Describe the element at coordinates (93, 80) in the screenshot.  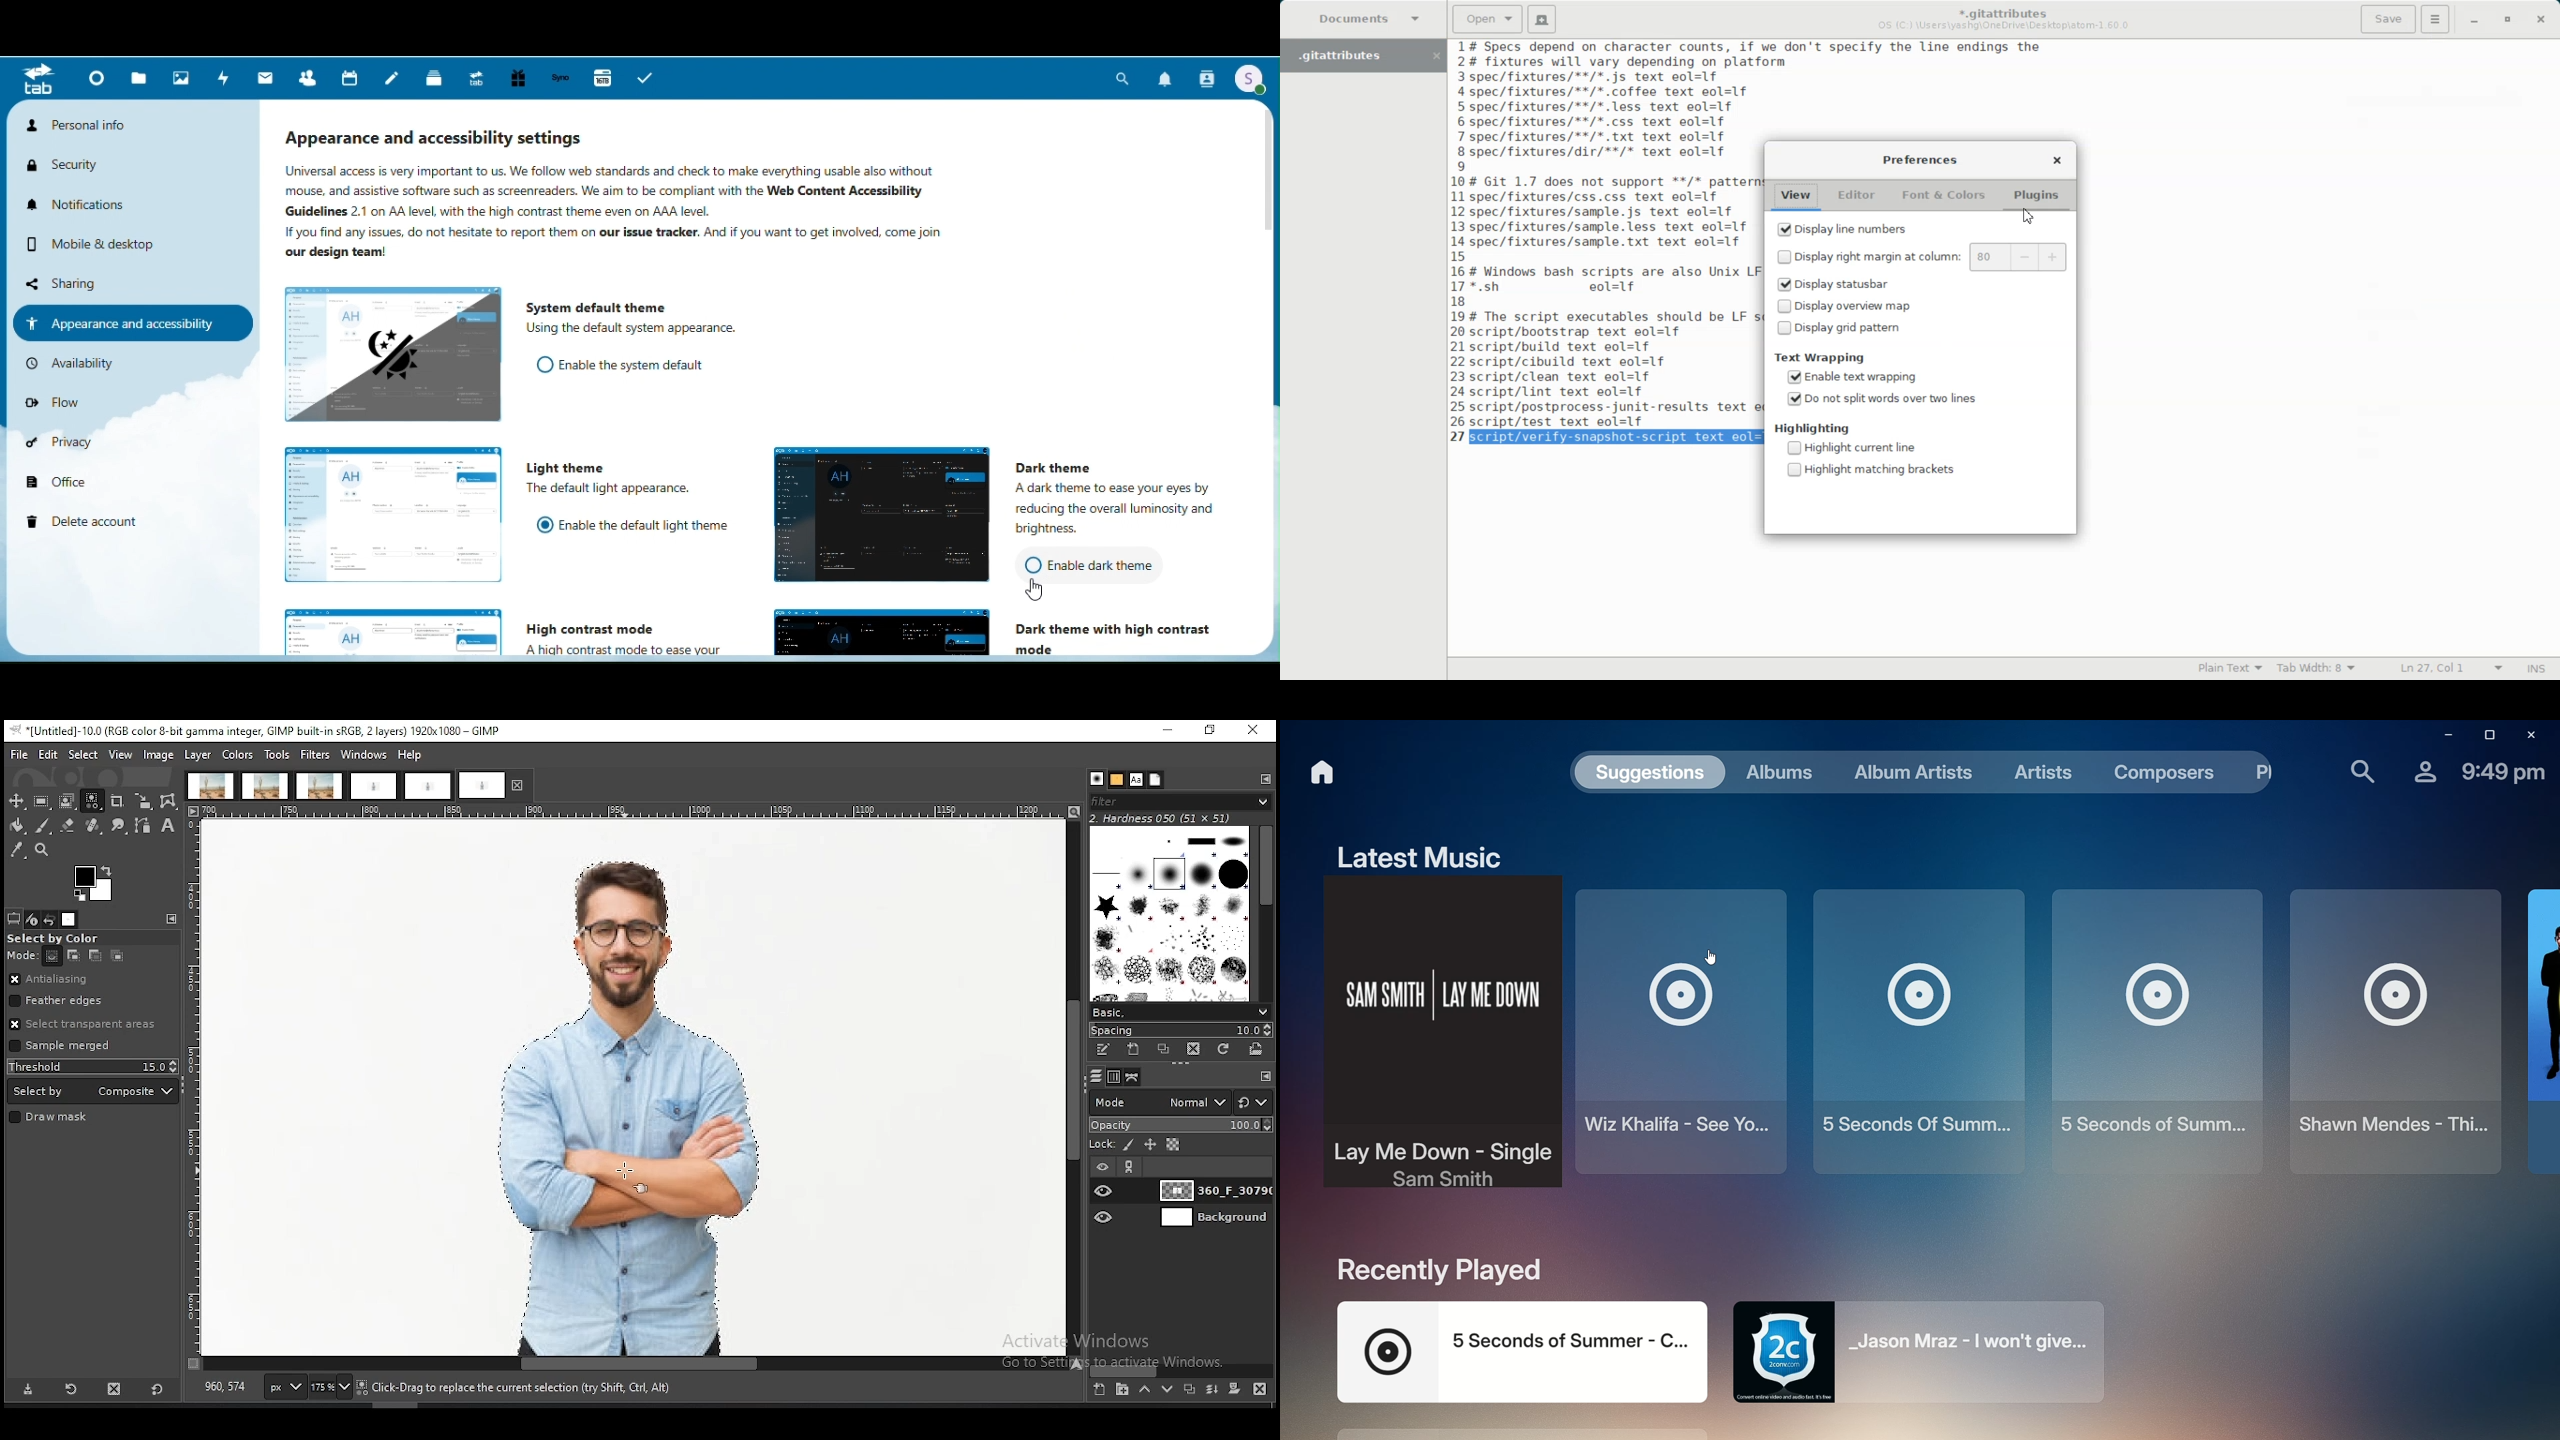
I see `Dashboard` at that location.